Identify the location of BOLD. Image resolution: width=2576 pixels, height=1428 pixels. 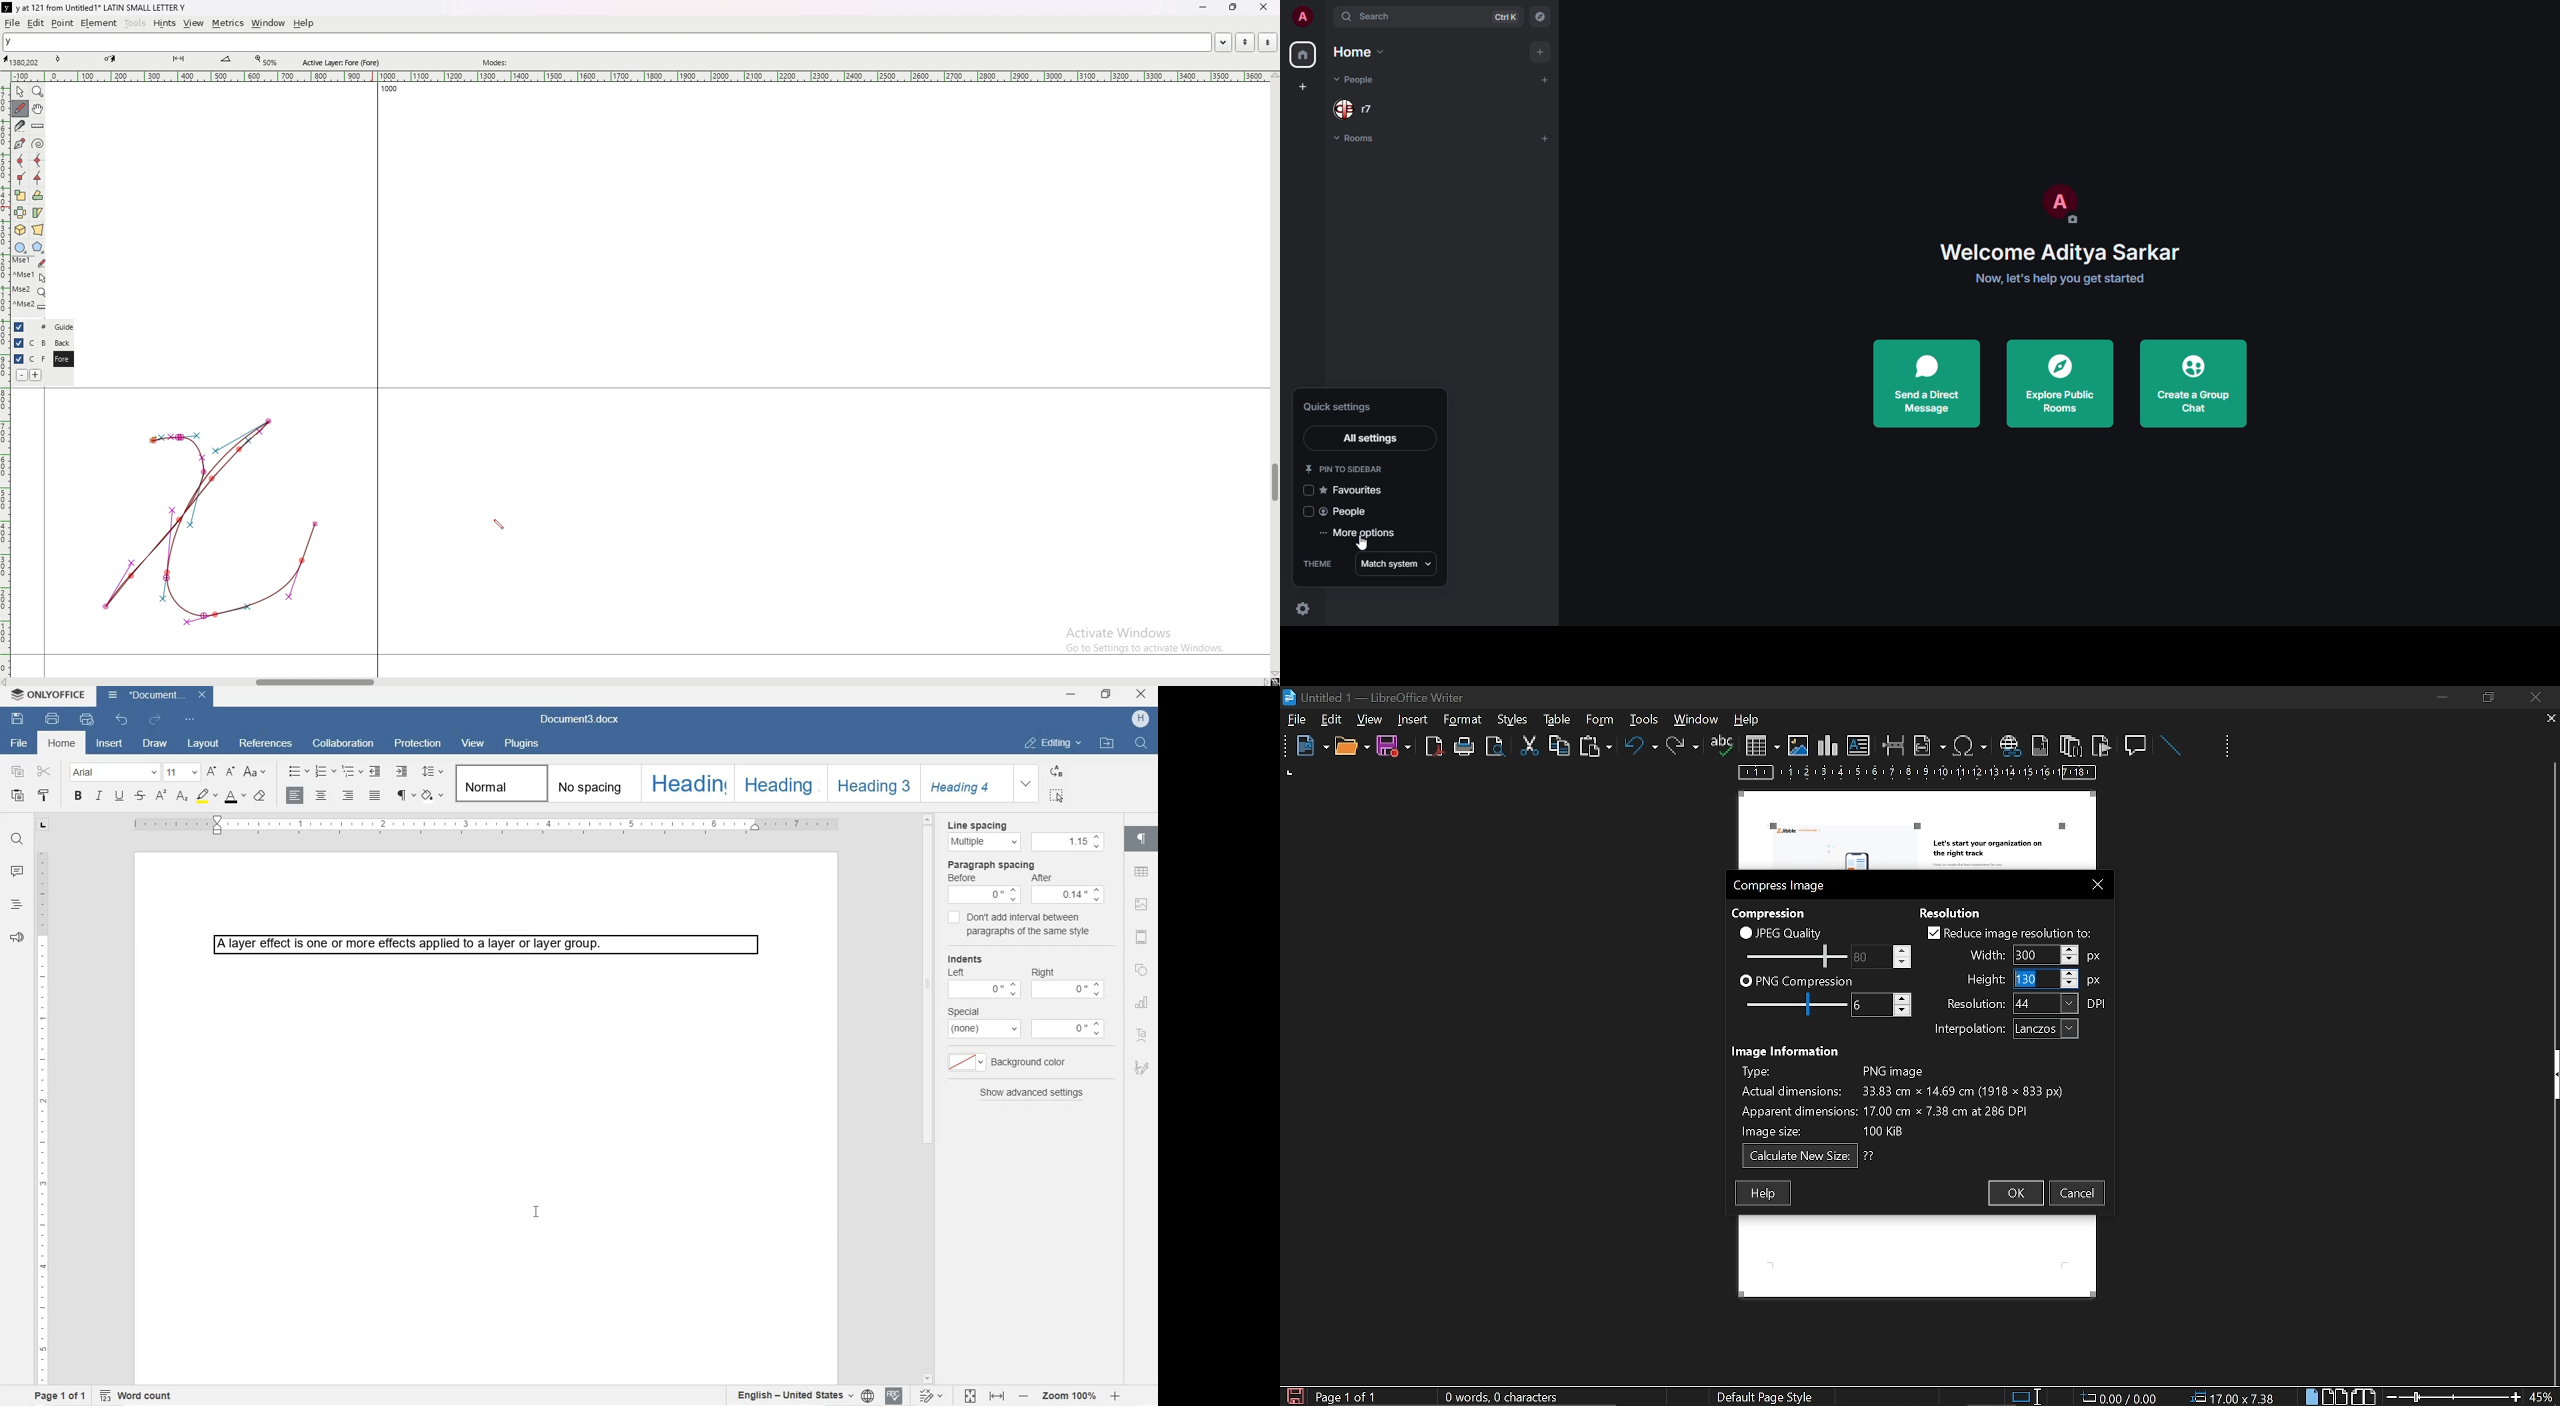
(79, 796).